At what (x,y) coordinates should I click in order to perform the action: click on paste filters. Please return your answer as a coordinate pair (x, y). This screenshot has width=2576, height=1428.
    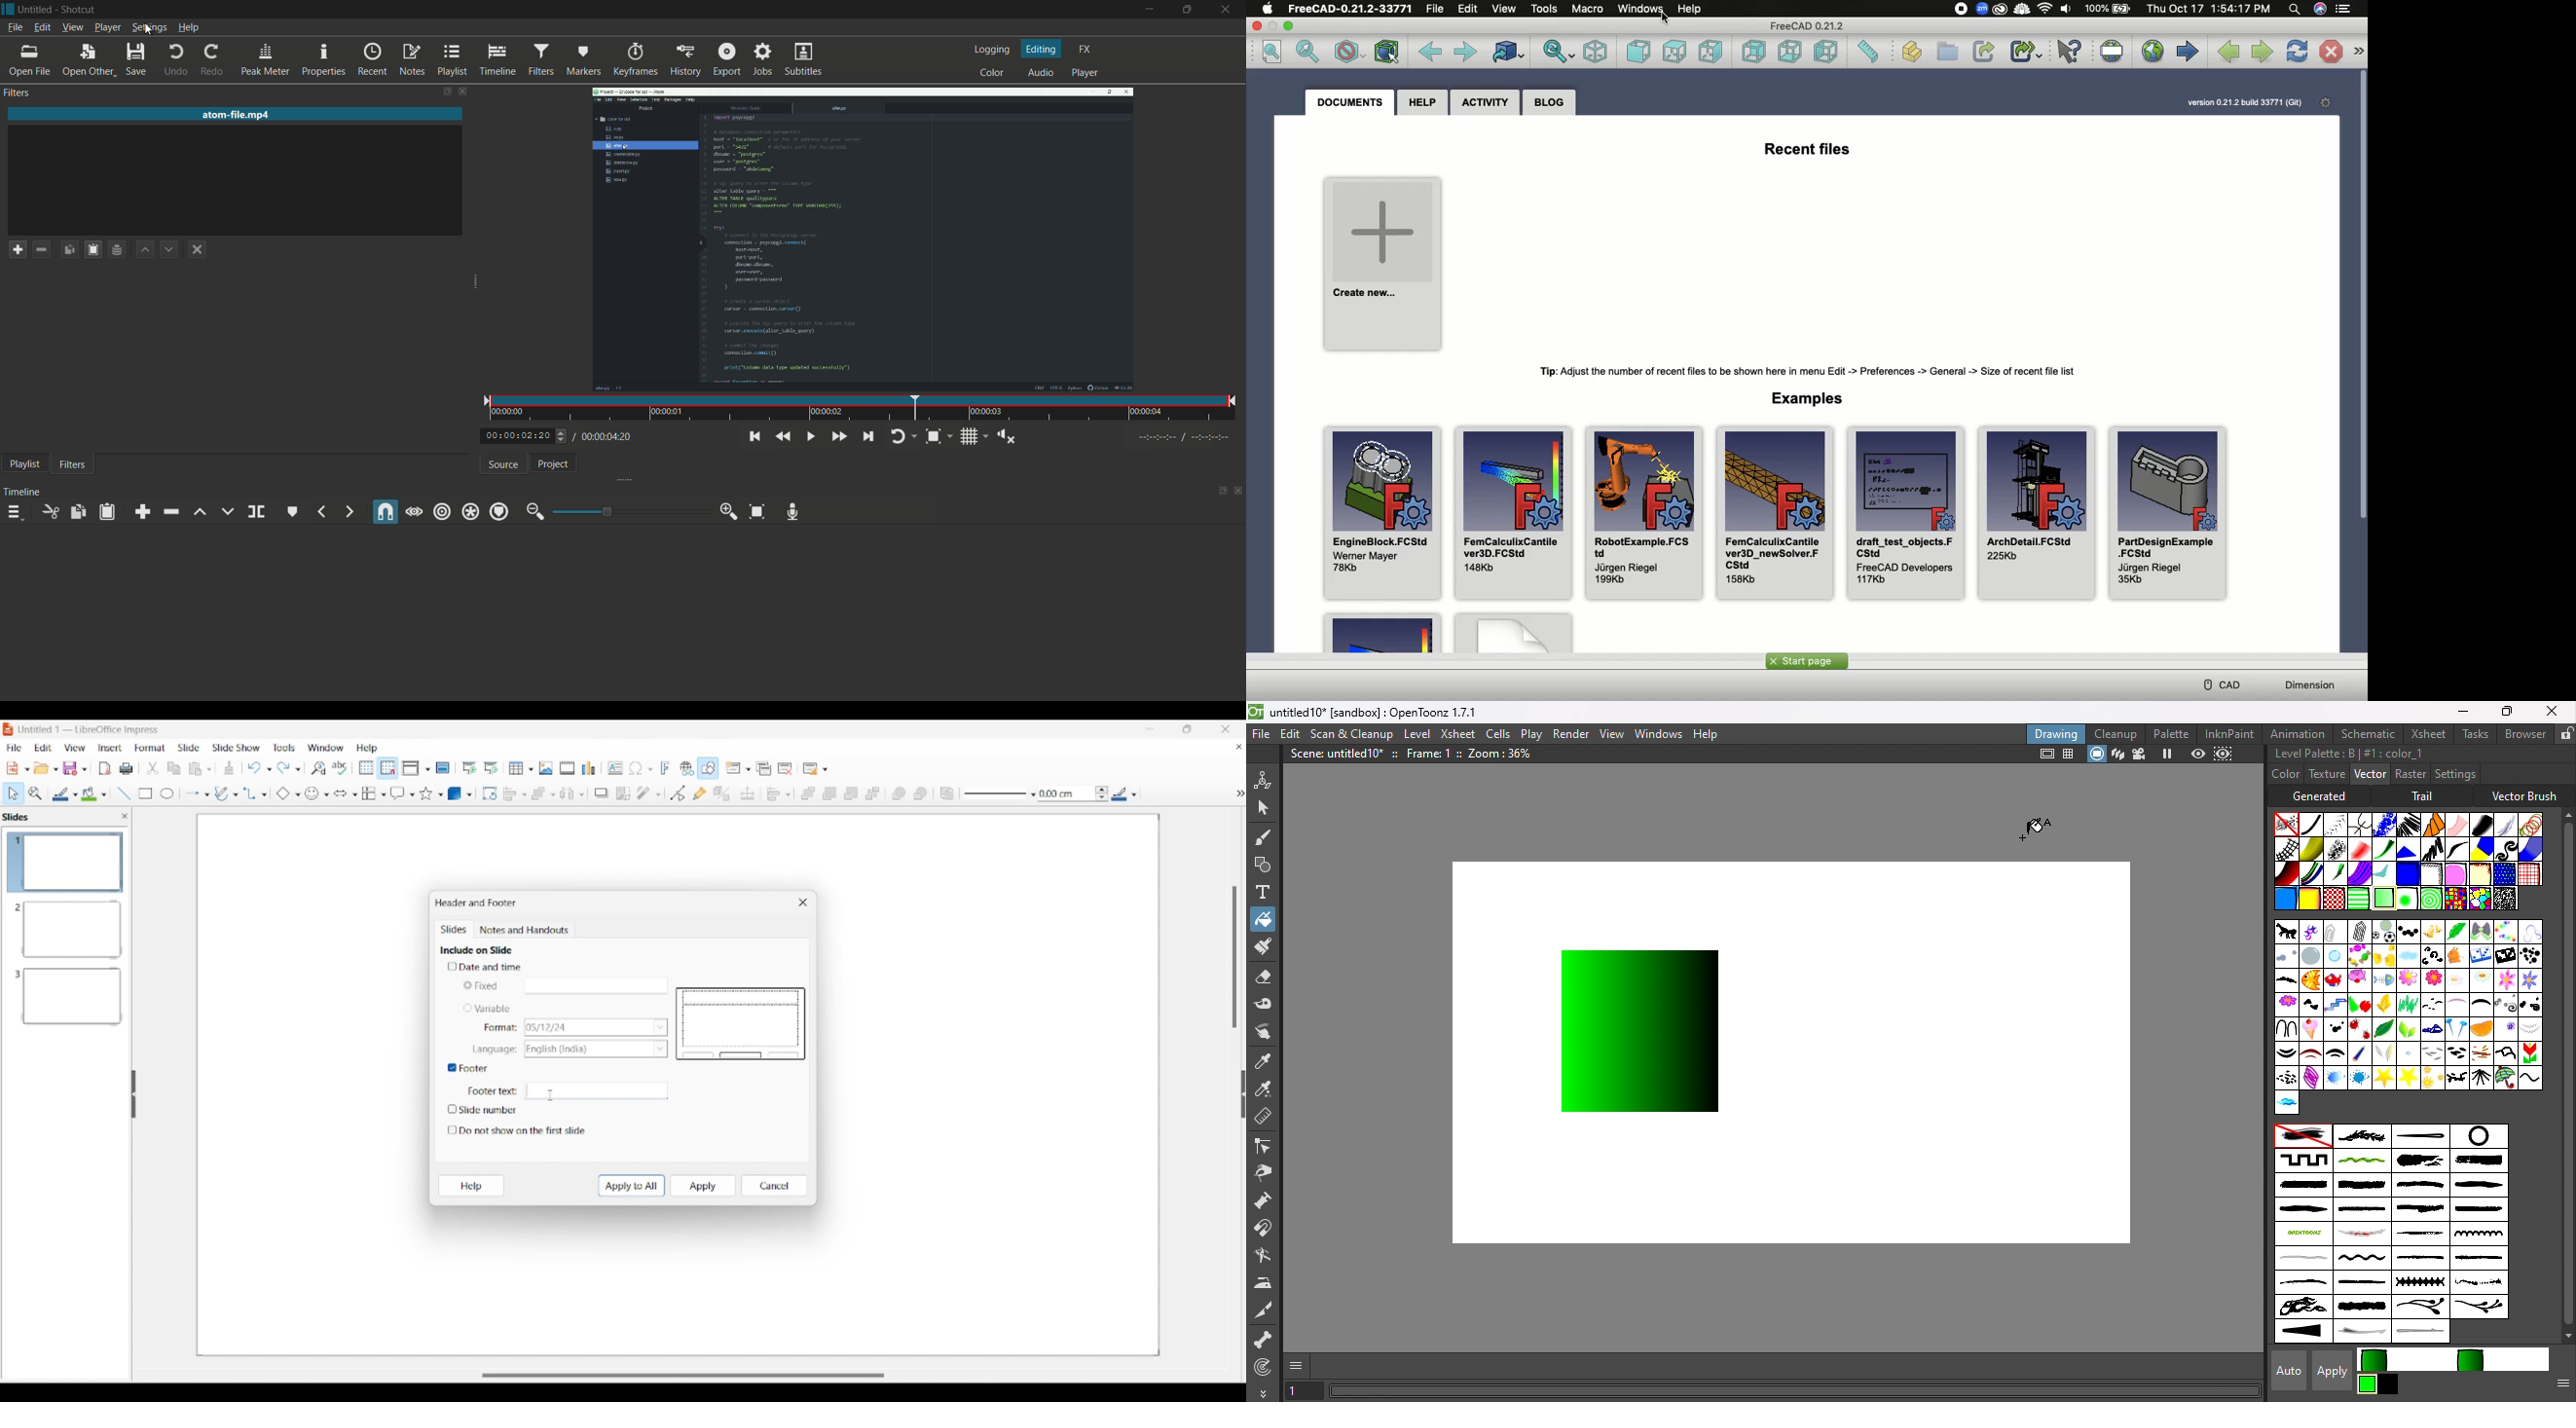
    Looking at the image, I should click on (107, 511).